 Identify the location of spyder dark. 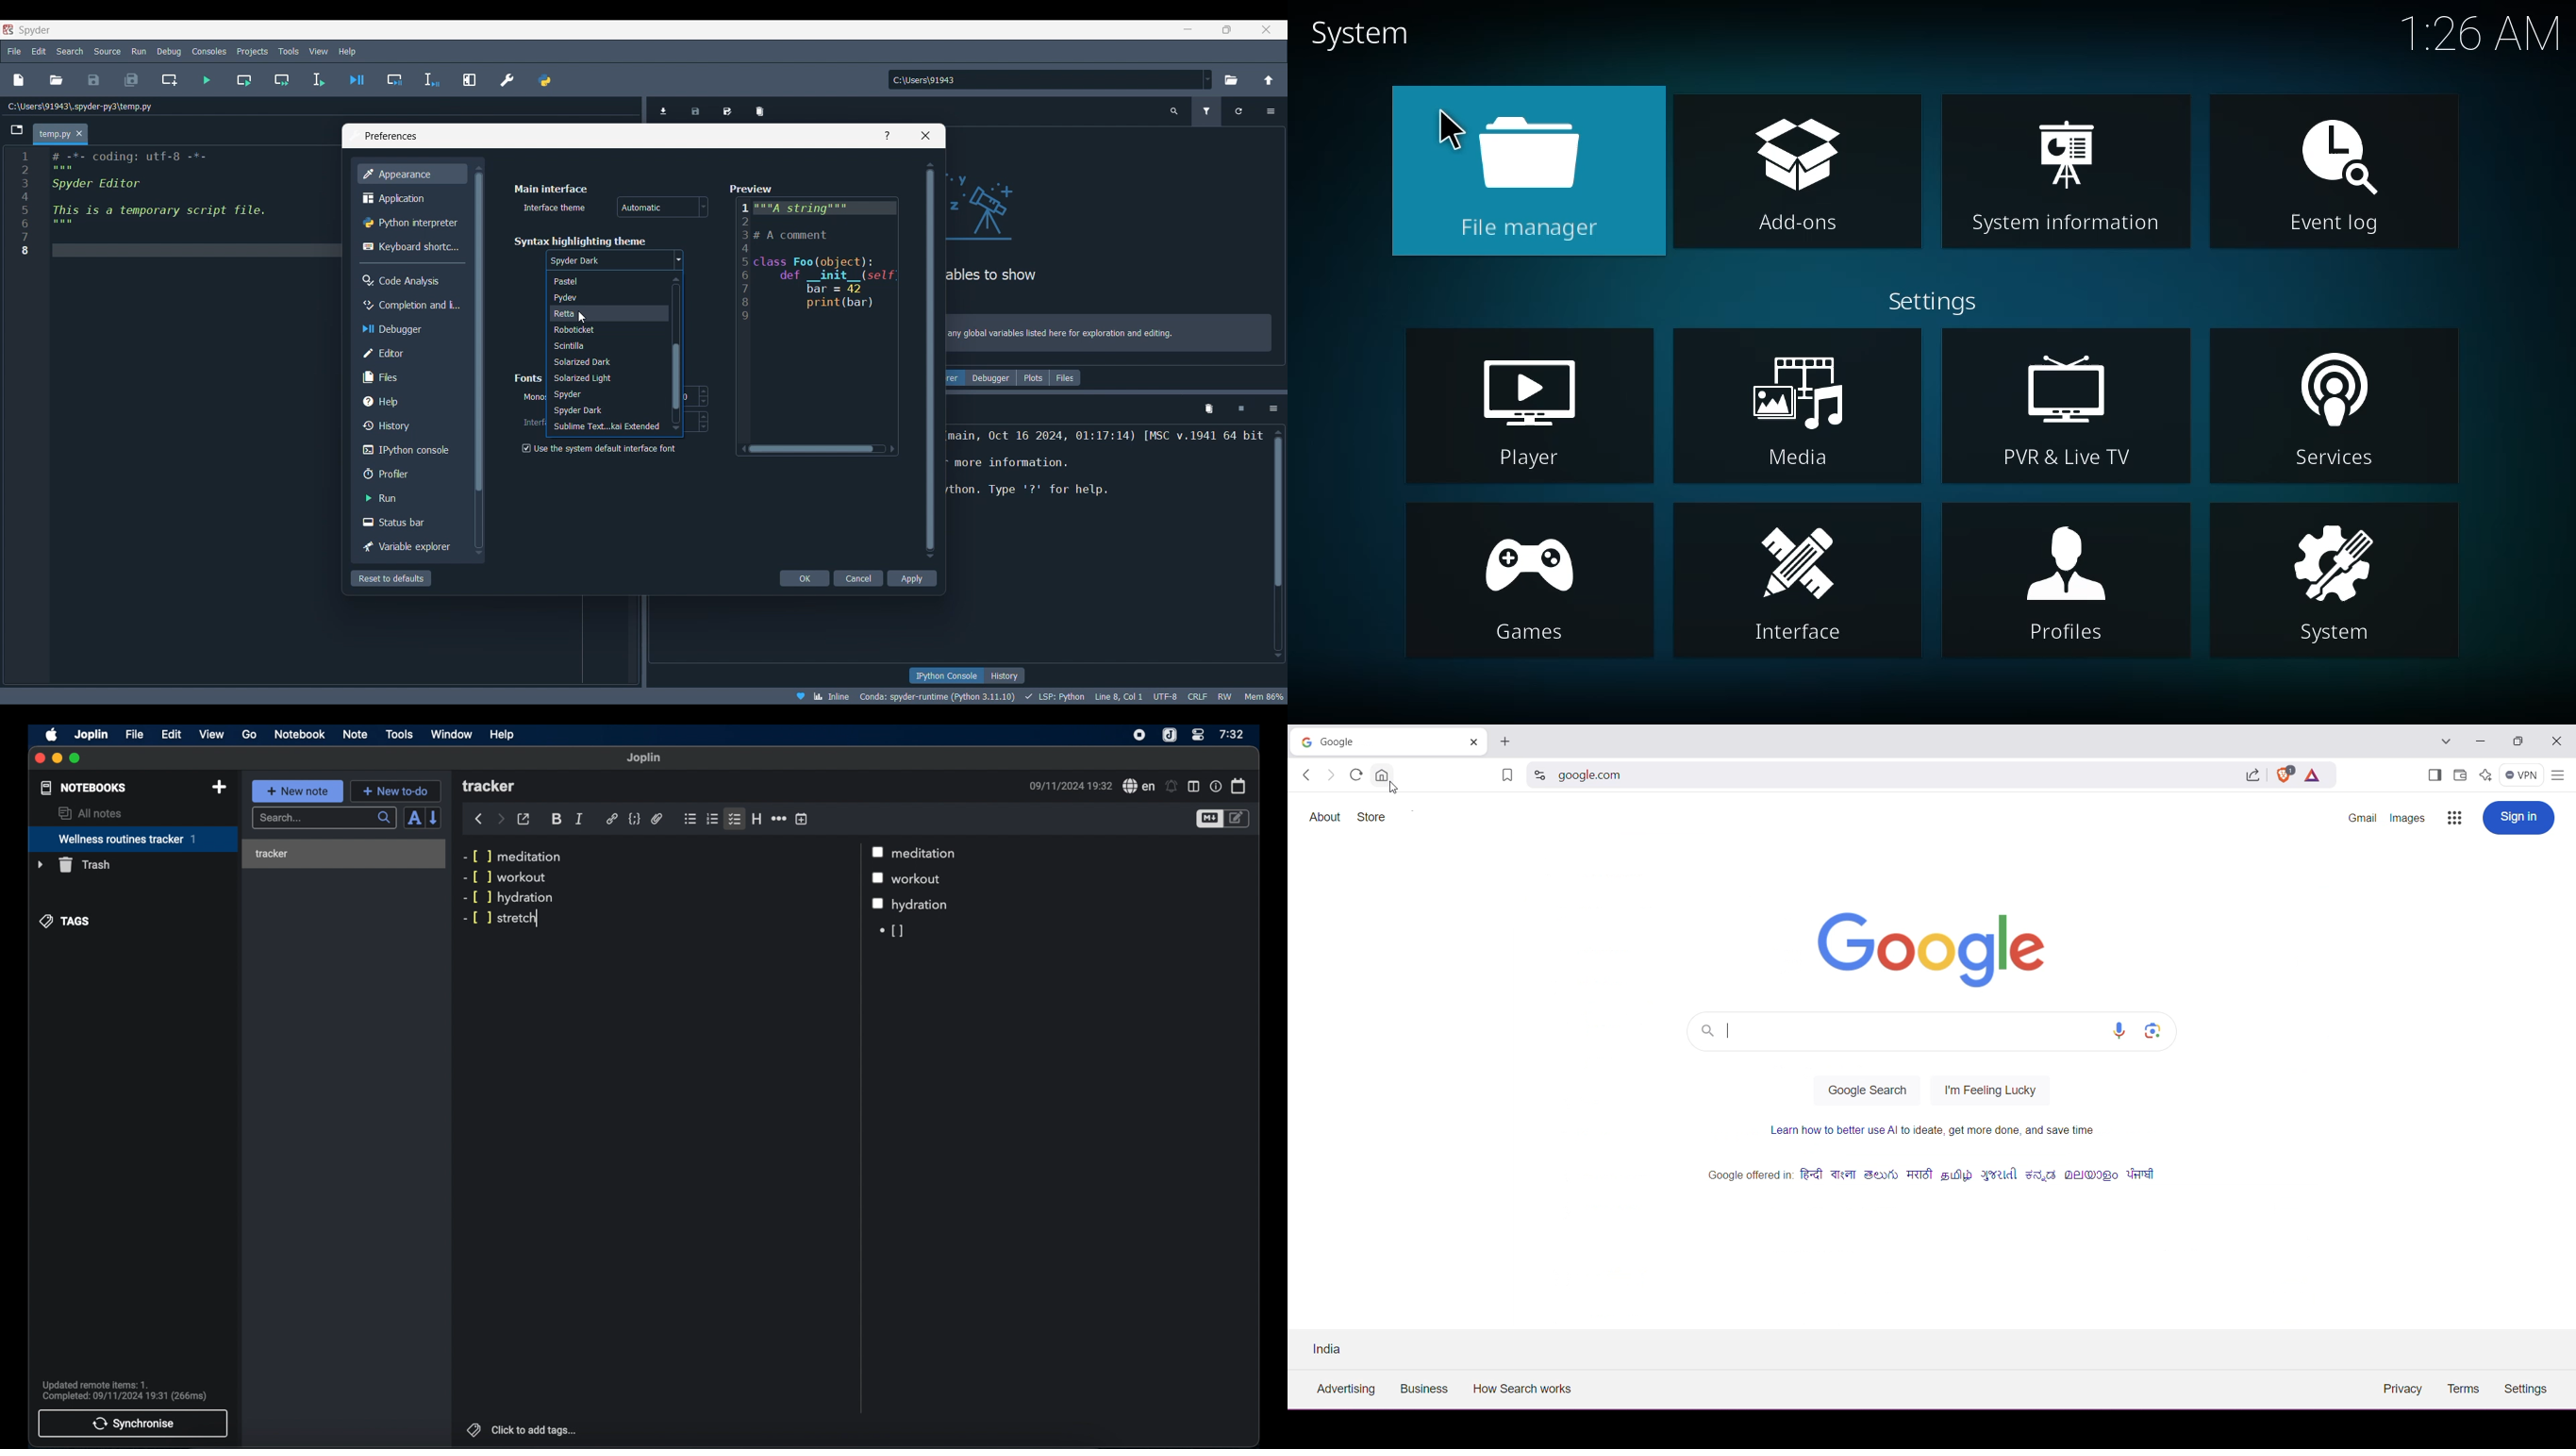
(614, 261).